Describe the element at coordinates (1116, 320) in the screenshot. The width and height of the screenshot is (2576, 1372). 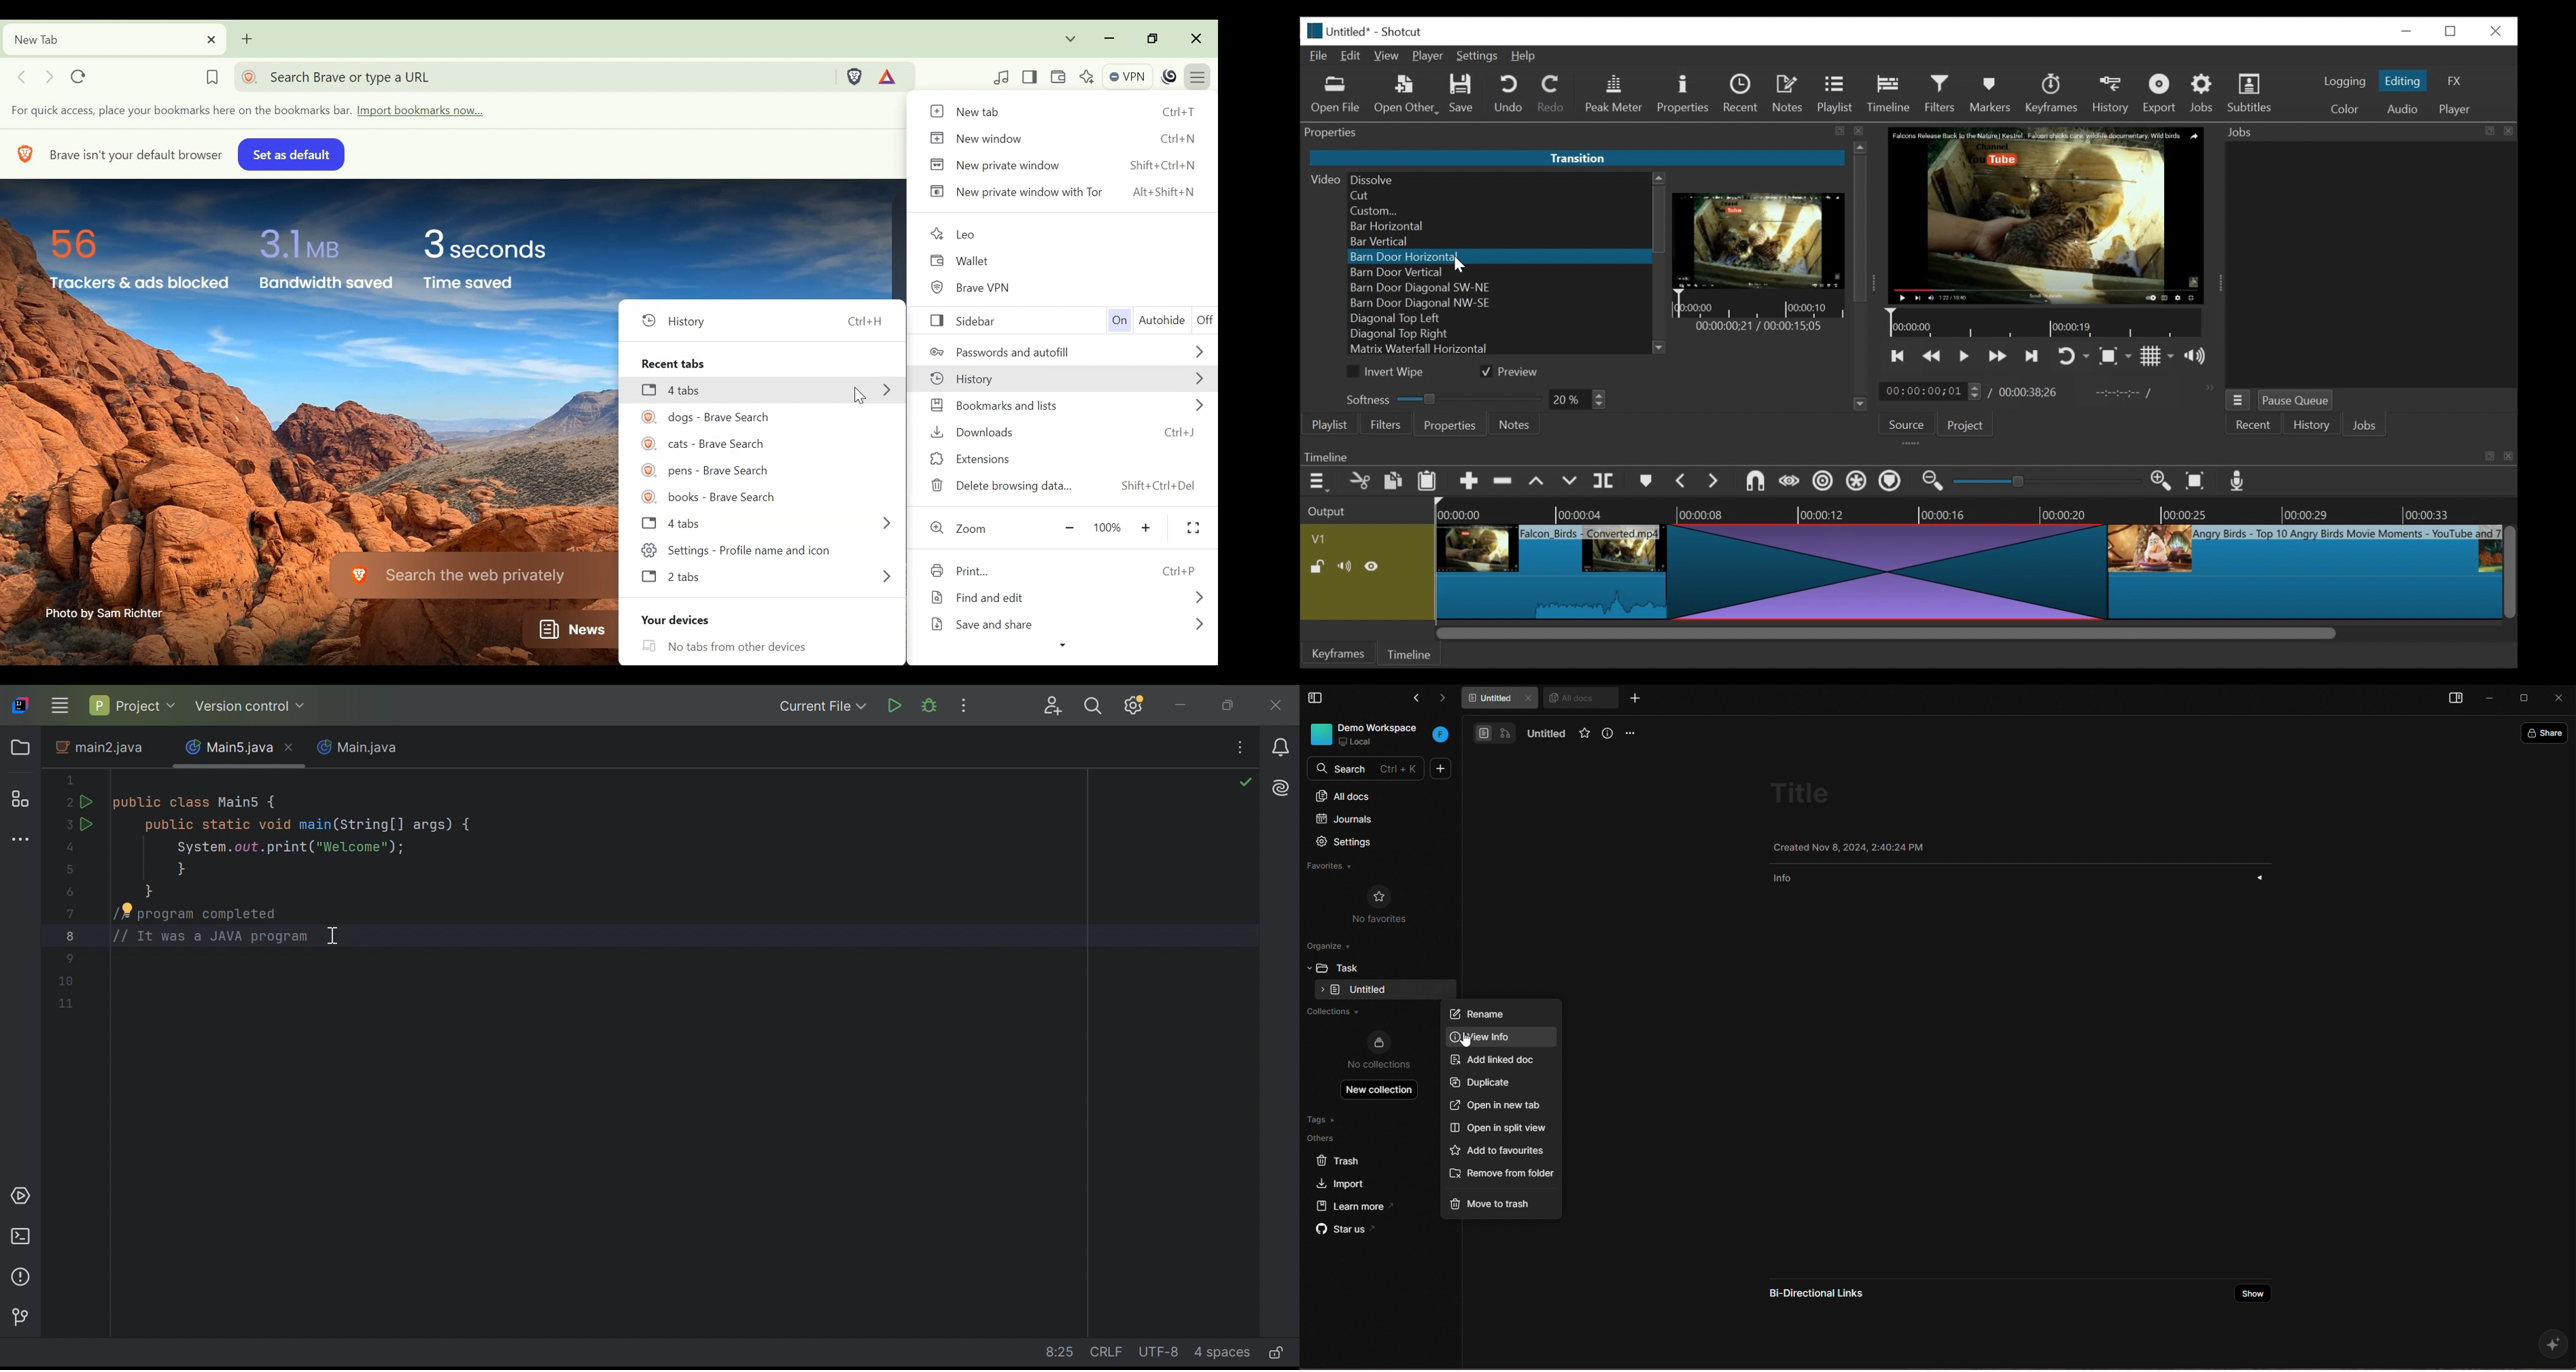
I see `On` at that location.